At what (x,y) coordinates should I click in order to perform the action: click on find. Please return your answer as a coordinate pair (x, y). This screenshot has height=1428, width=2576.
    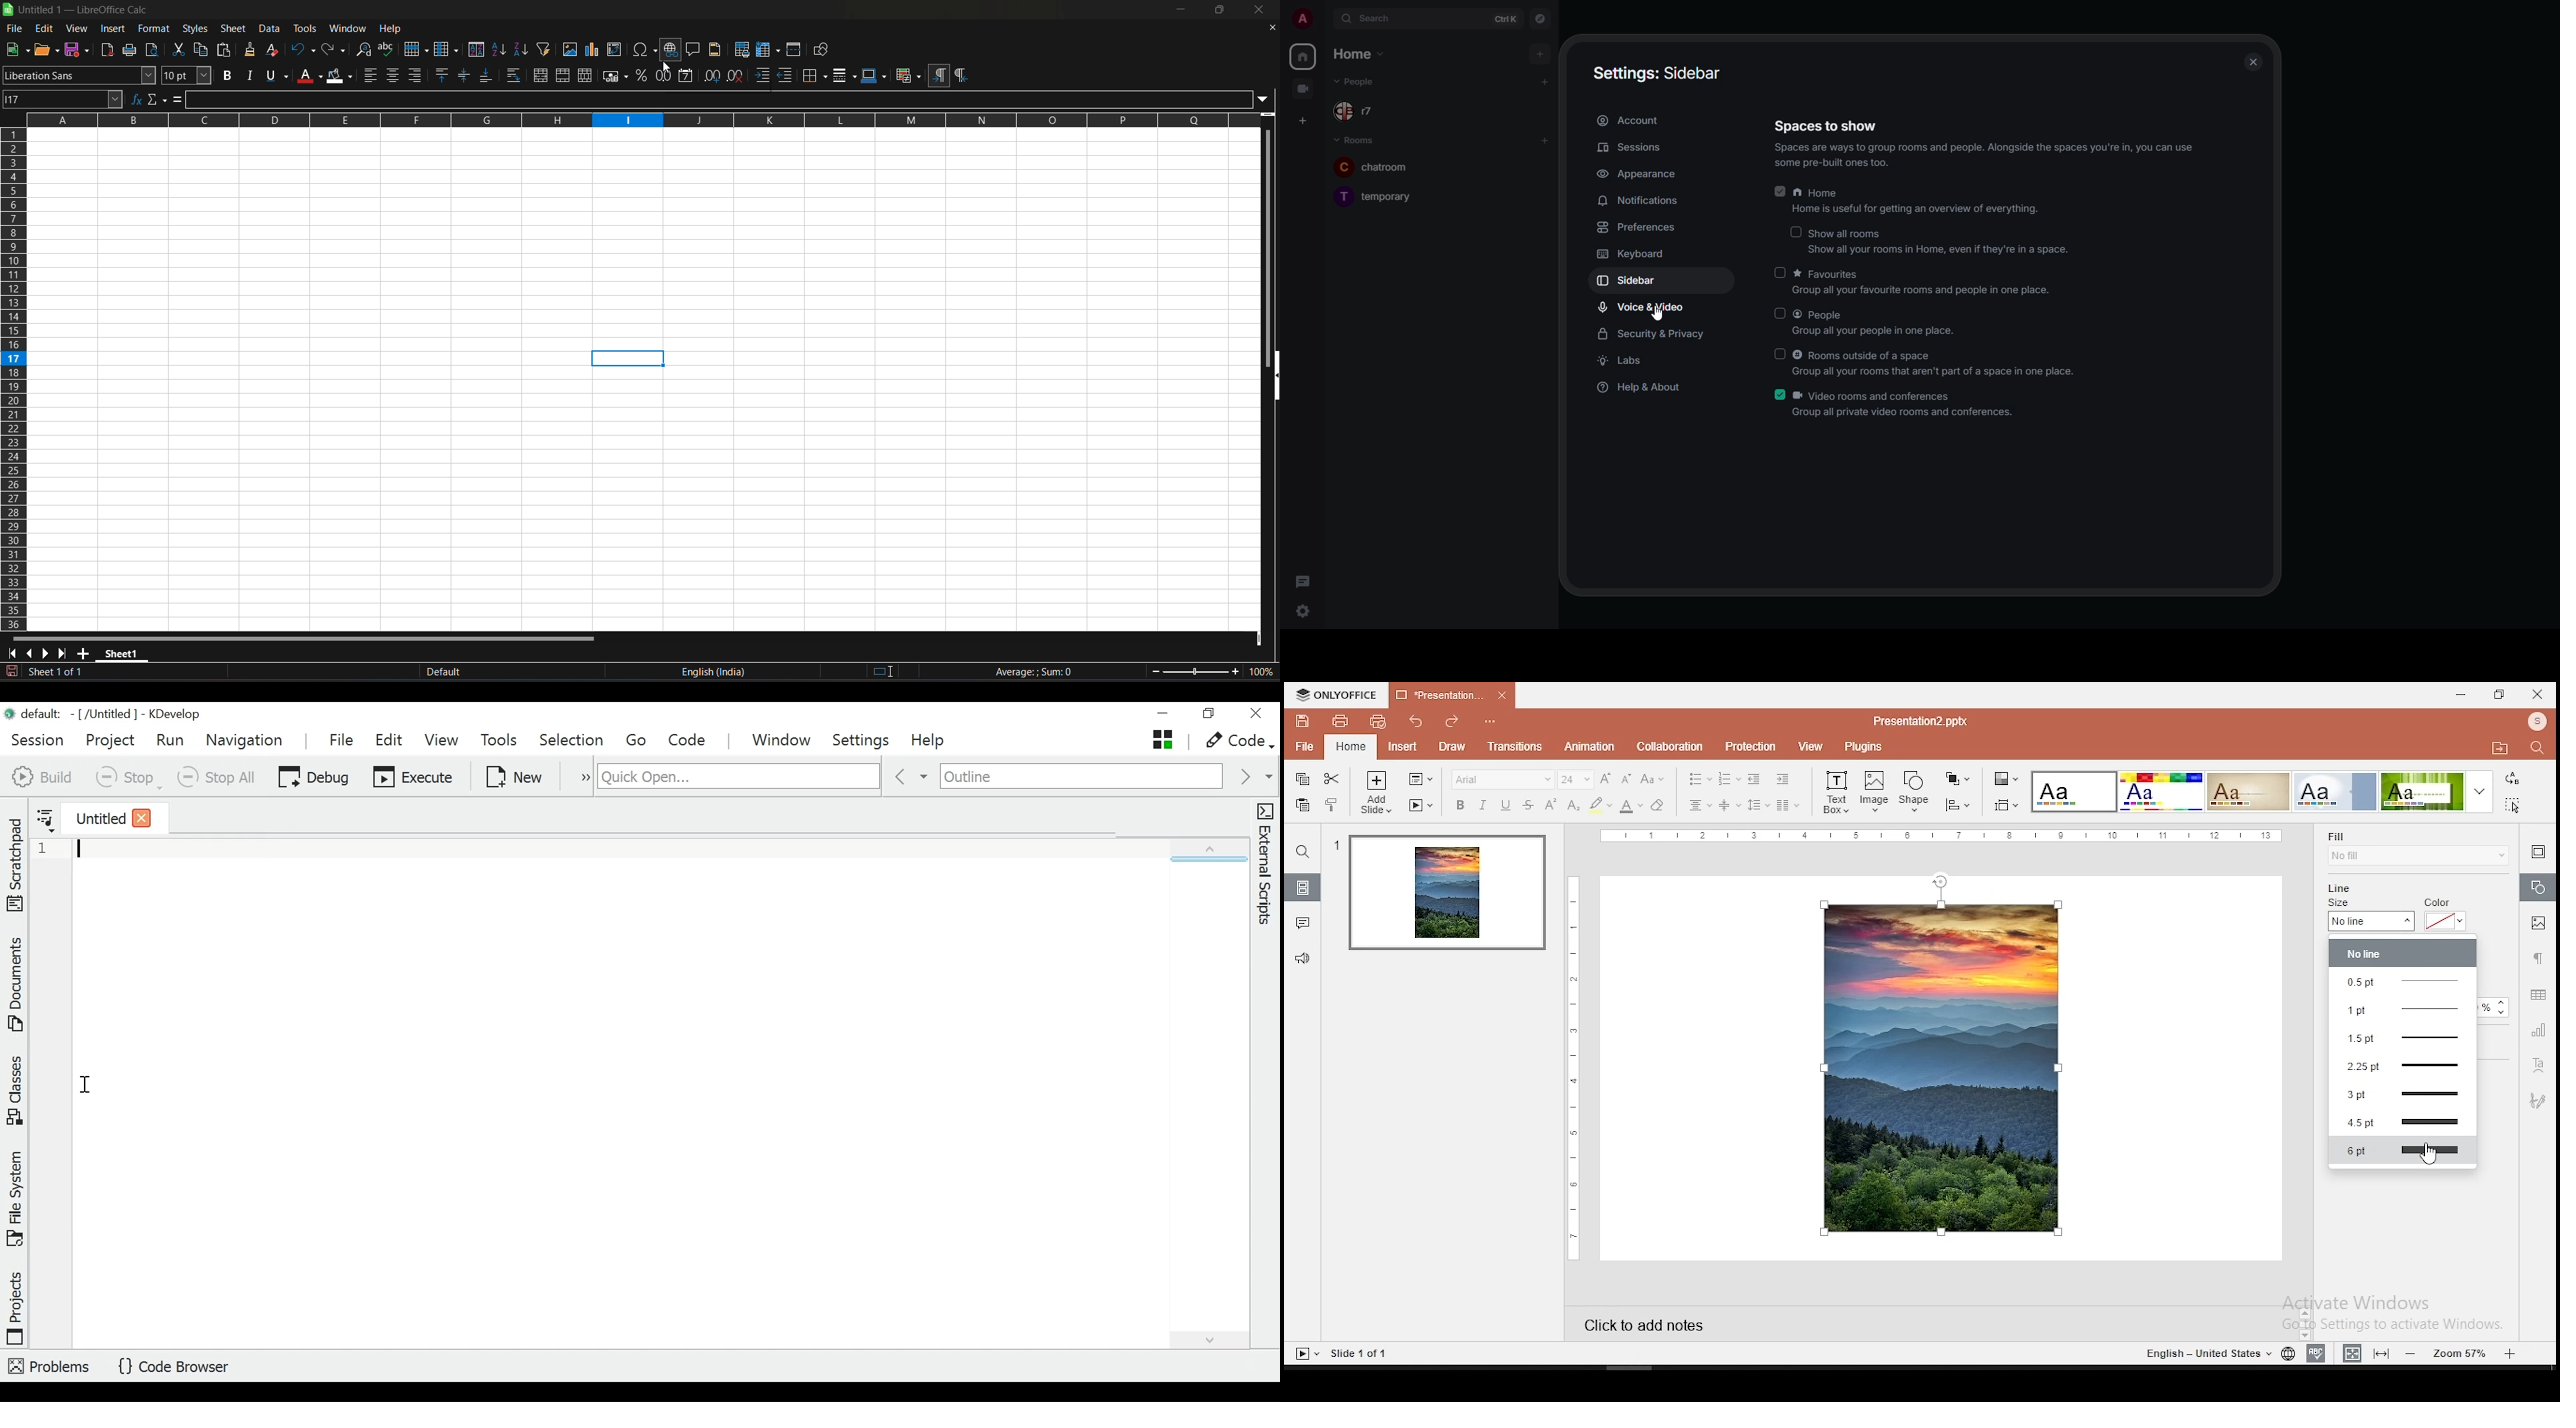
    Looking at the image, I should click on (2538, 748).